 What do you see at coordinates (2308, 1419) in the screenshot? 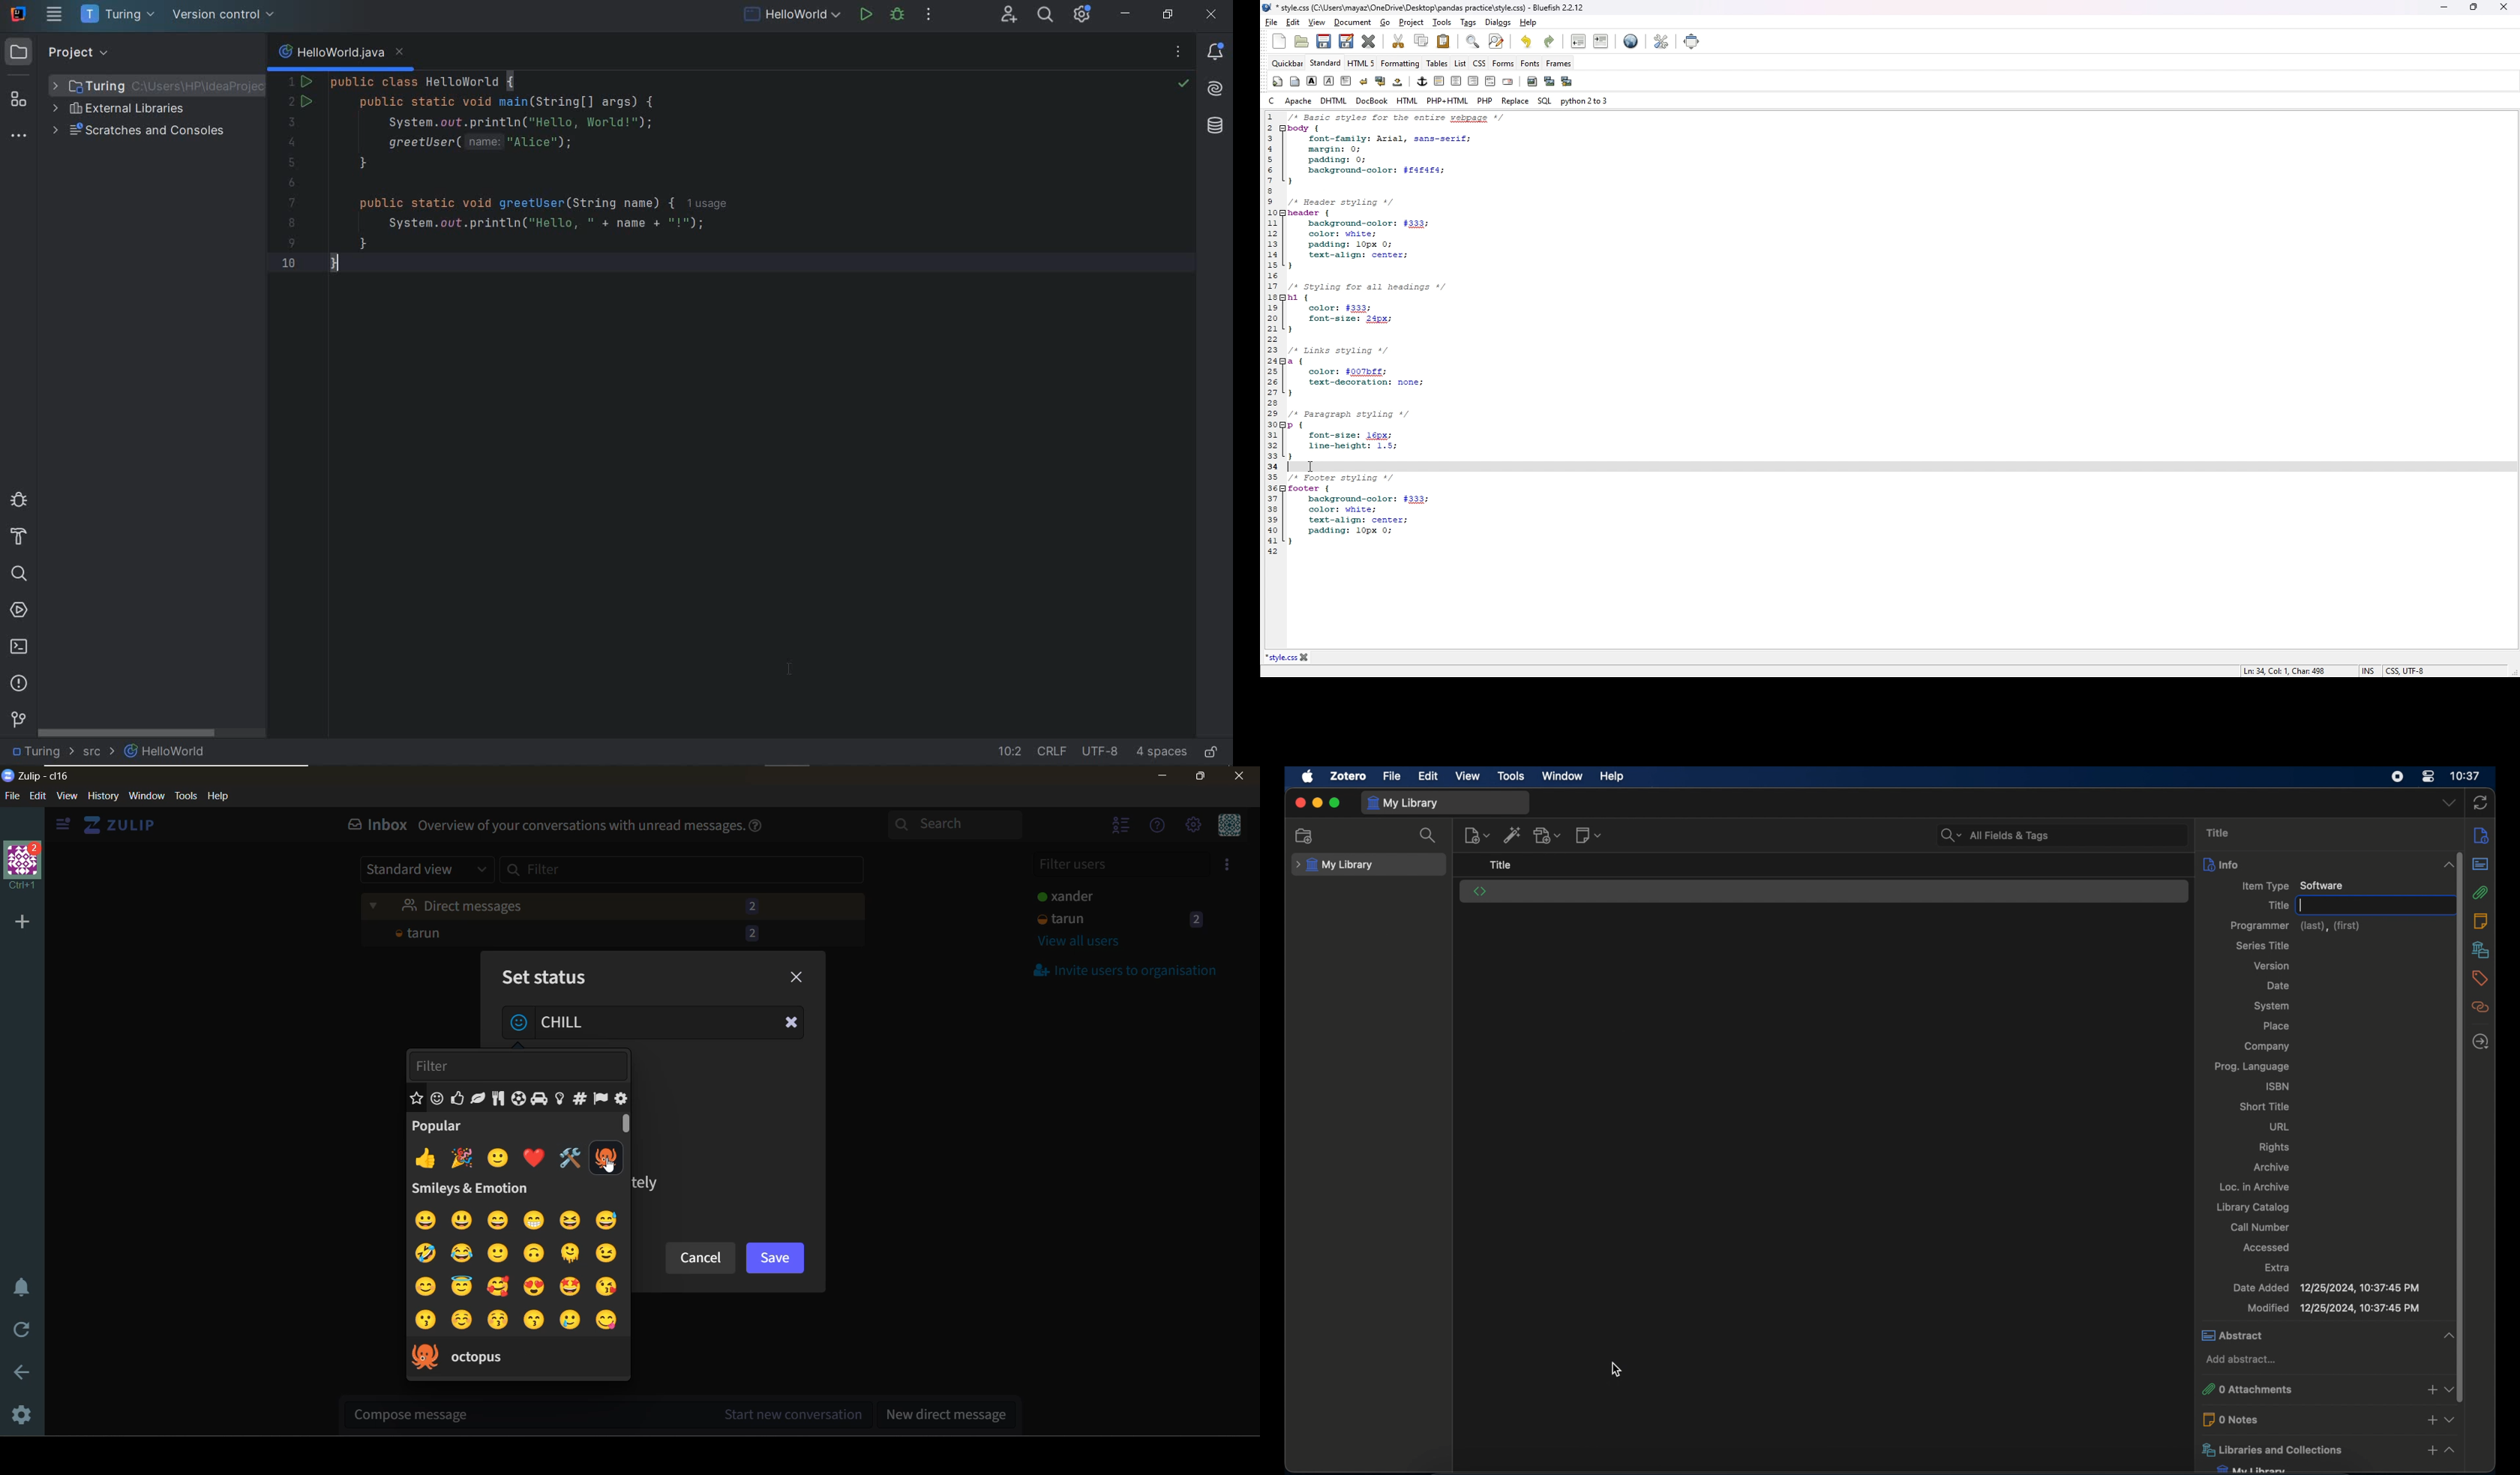
I see `0 notes` at bounding box center [2308, 1419].